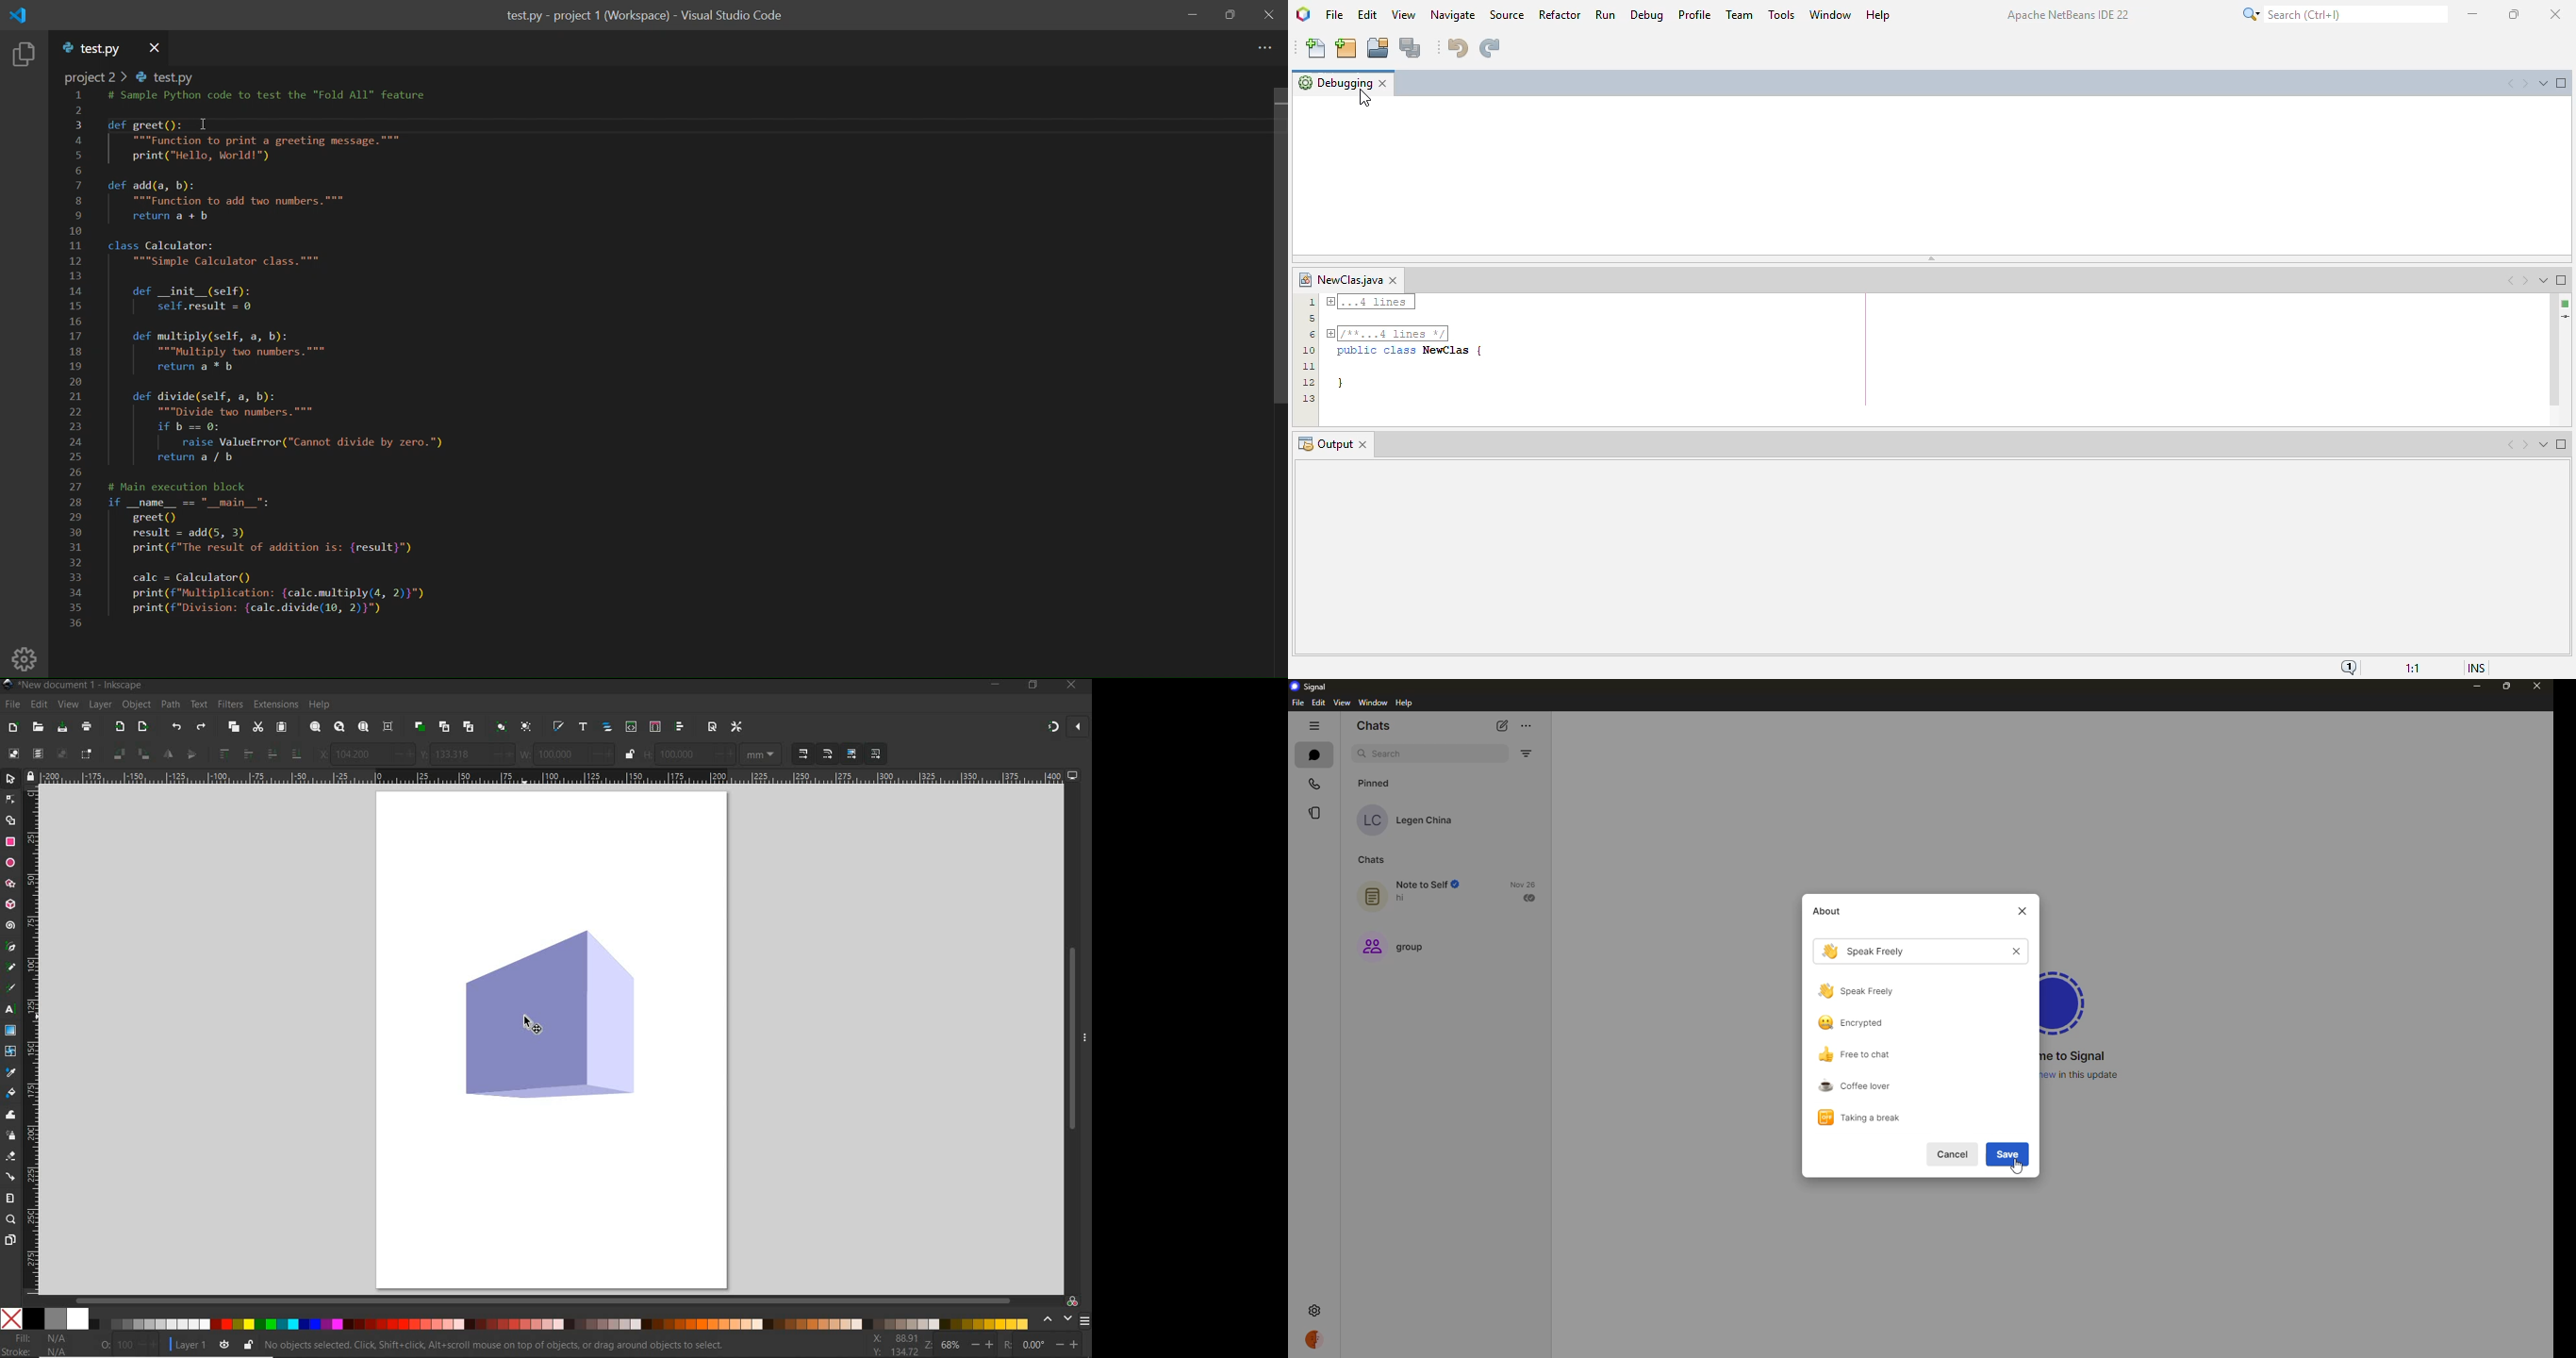 Image resolution: width=2576 pixels, height=1372 pixels. I want to click on contact, so click(1409, 819).